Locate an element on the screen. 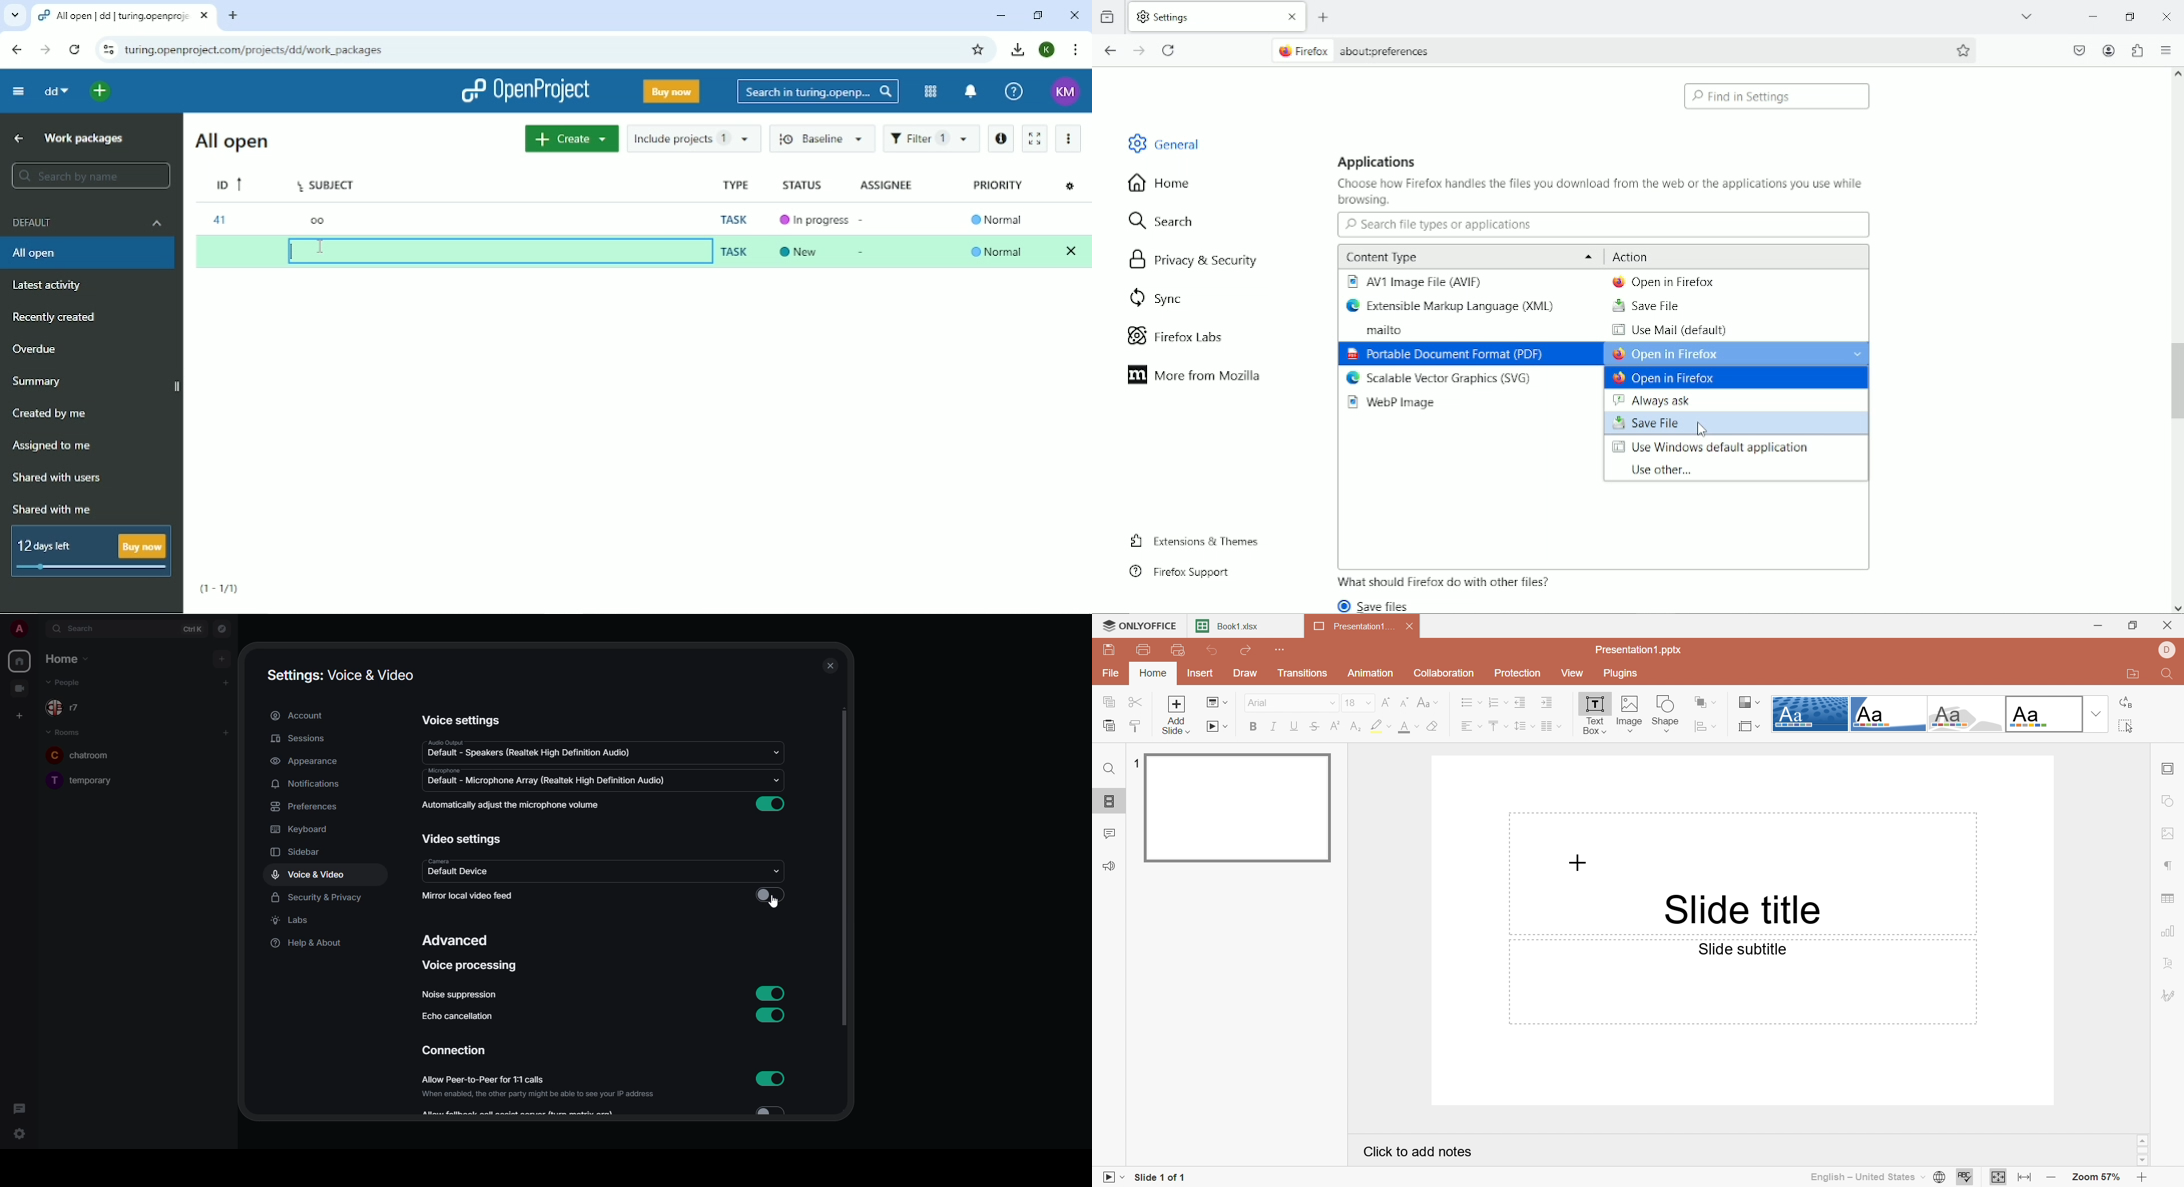 The image size is (2184, 1204). voice settings is located at coordinates (468, 720).